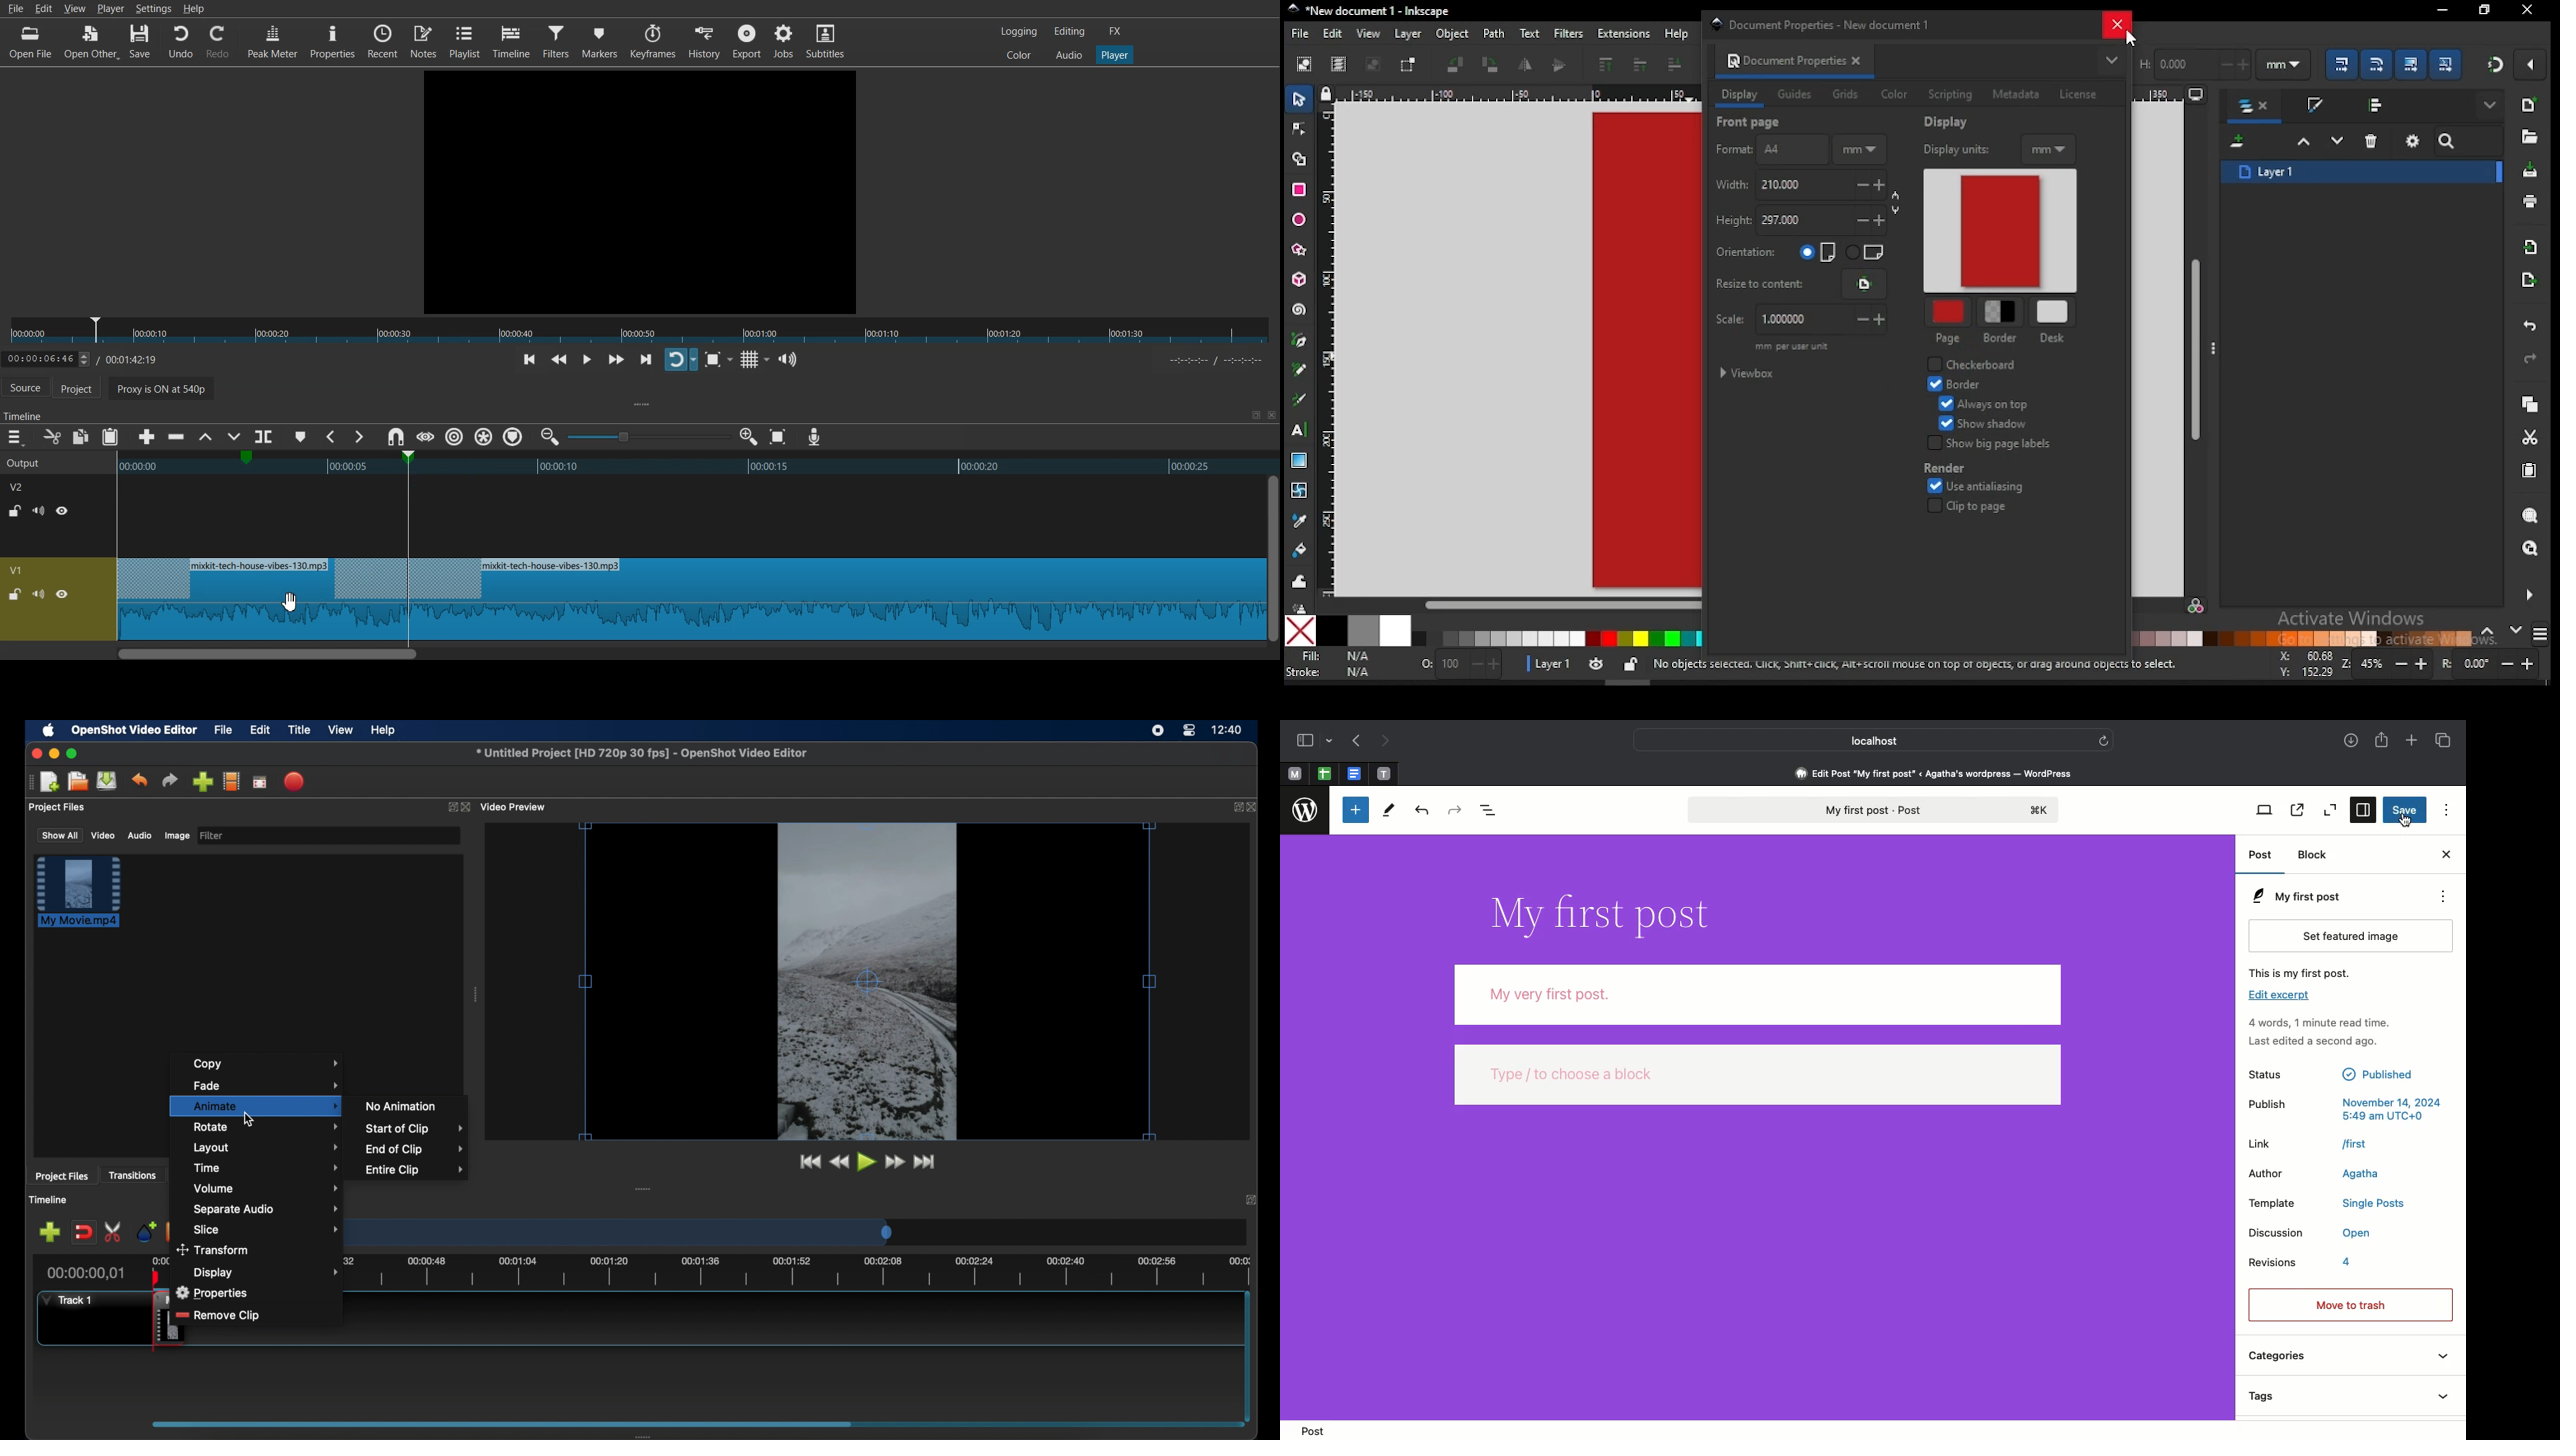 The image size is (2576, 1456). Describe the element at coordinates (2002, 312) in the screenshot. I see `border` at that location.